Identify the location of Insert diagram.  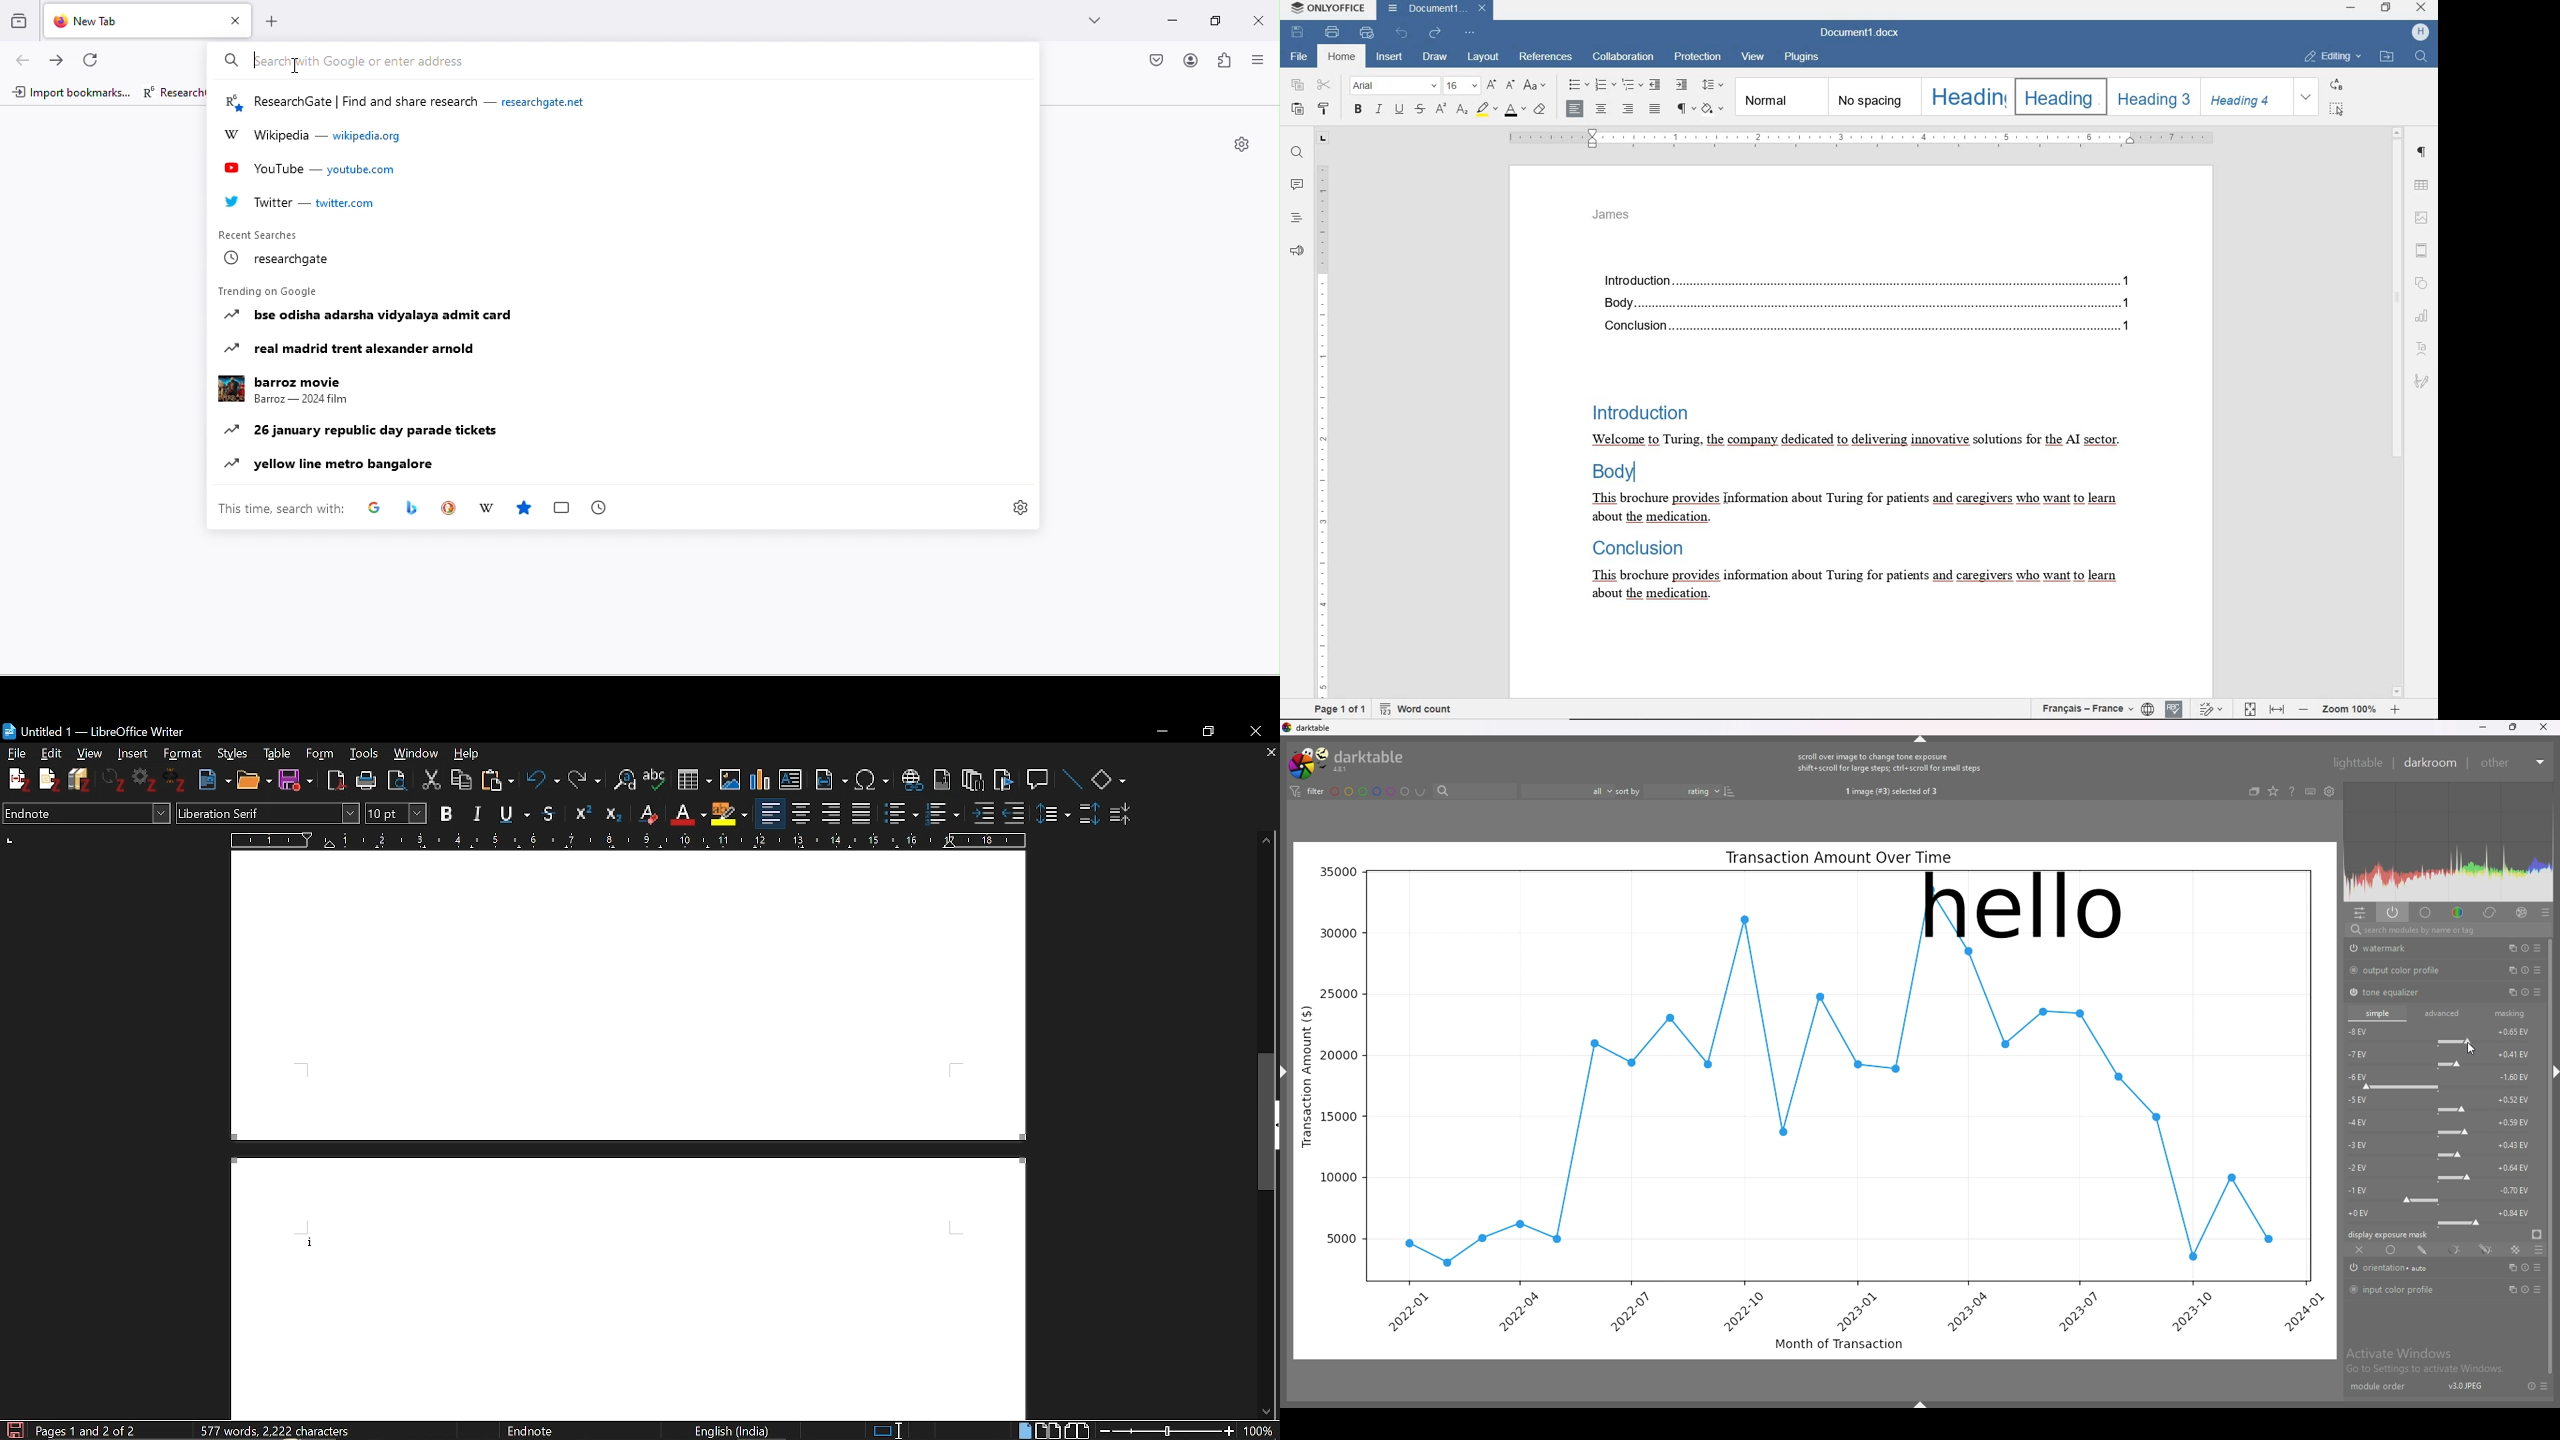
(759, 780).